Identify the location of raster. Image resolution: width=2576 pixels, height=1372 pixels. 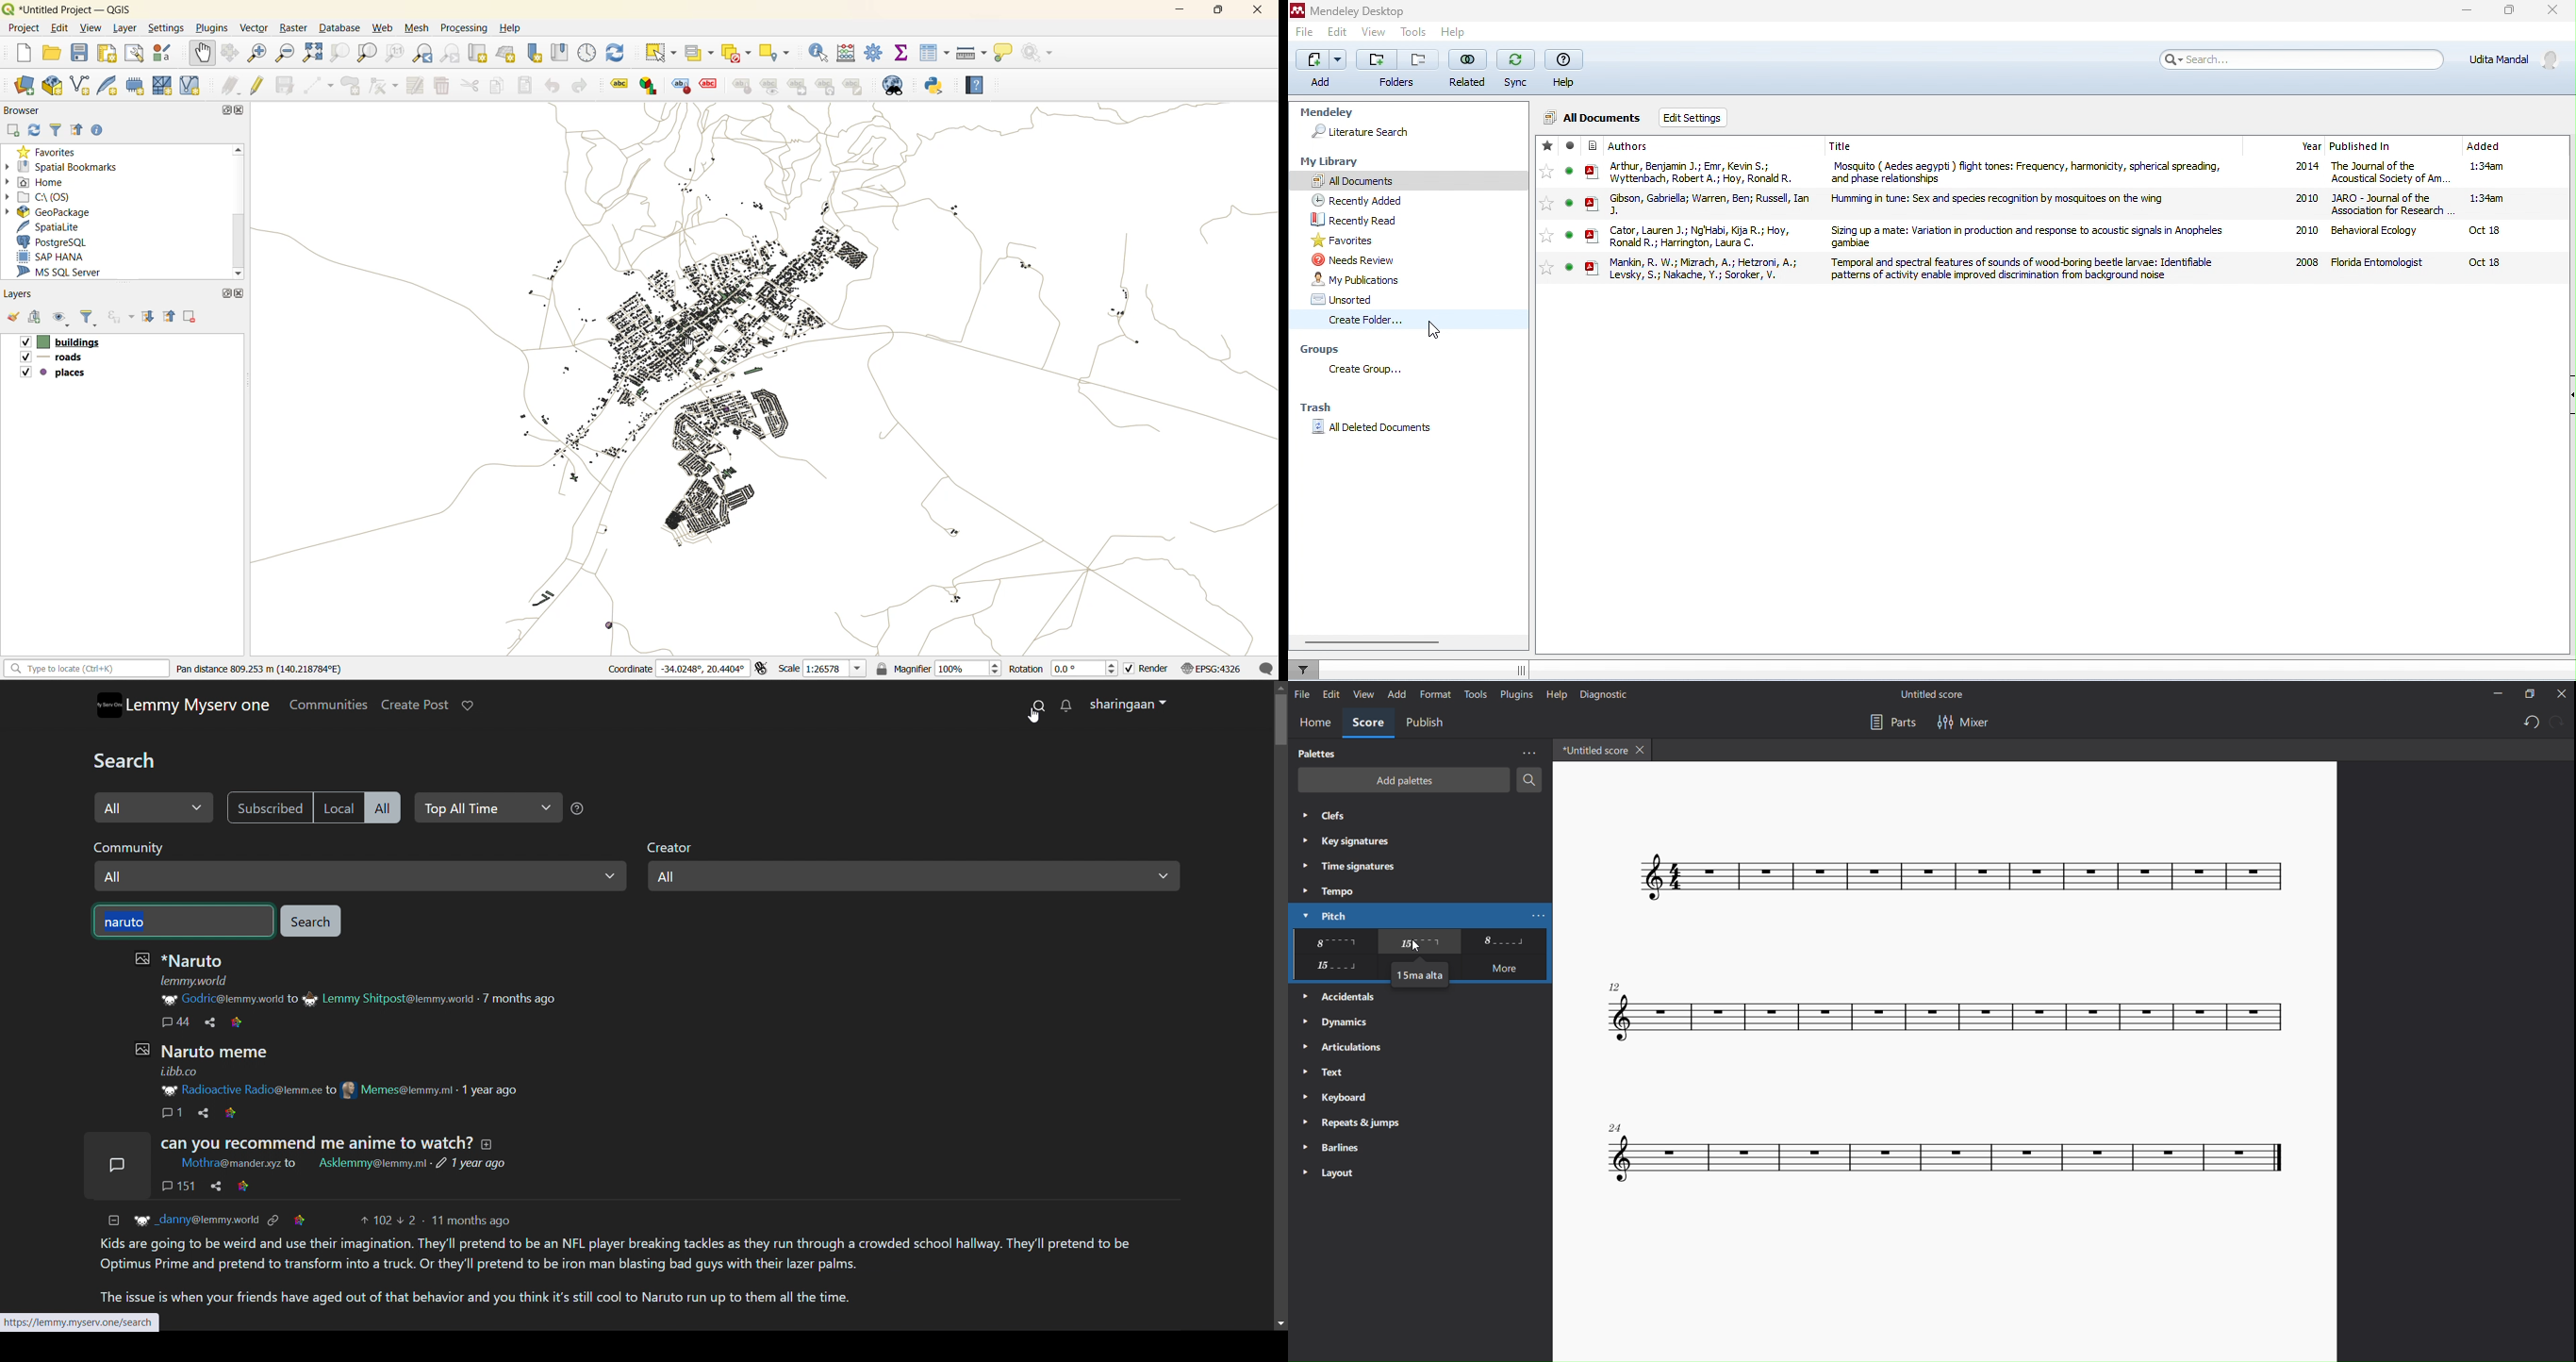
(294, 28).